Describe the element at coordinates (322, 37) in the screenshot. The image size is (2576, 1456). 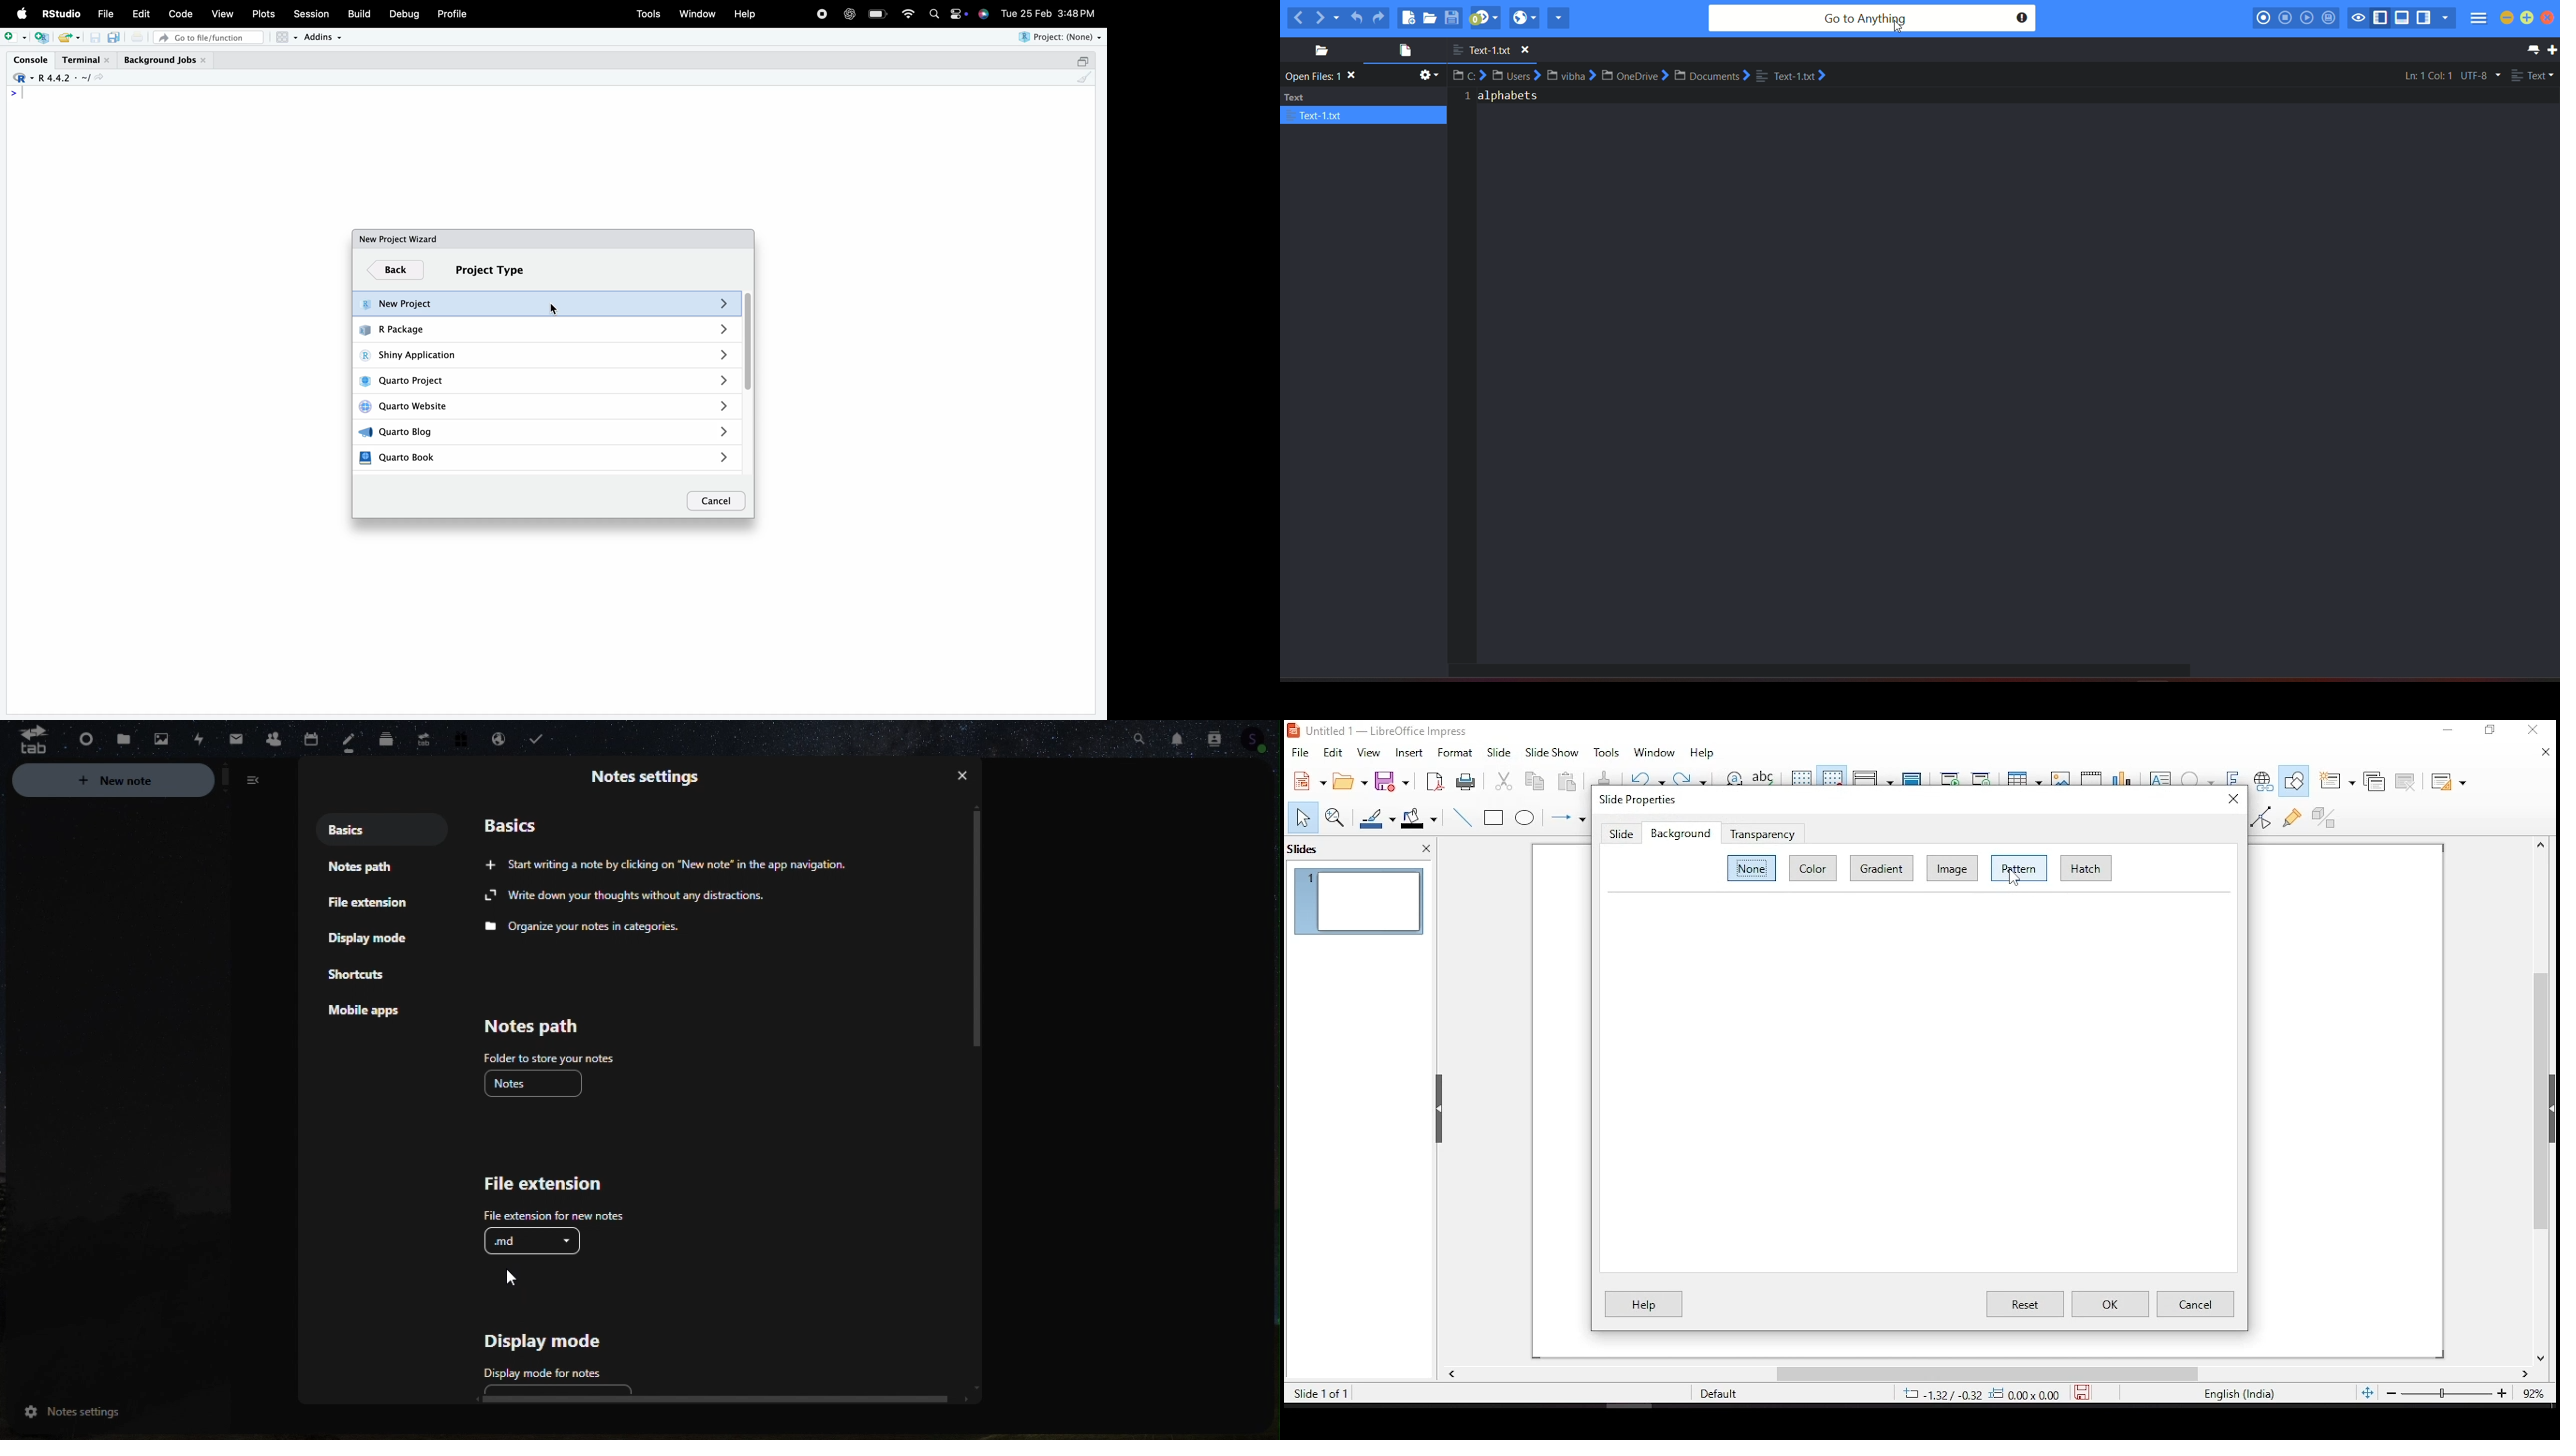
I see `Addins` at that location.